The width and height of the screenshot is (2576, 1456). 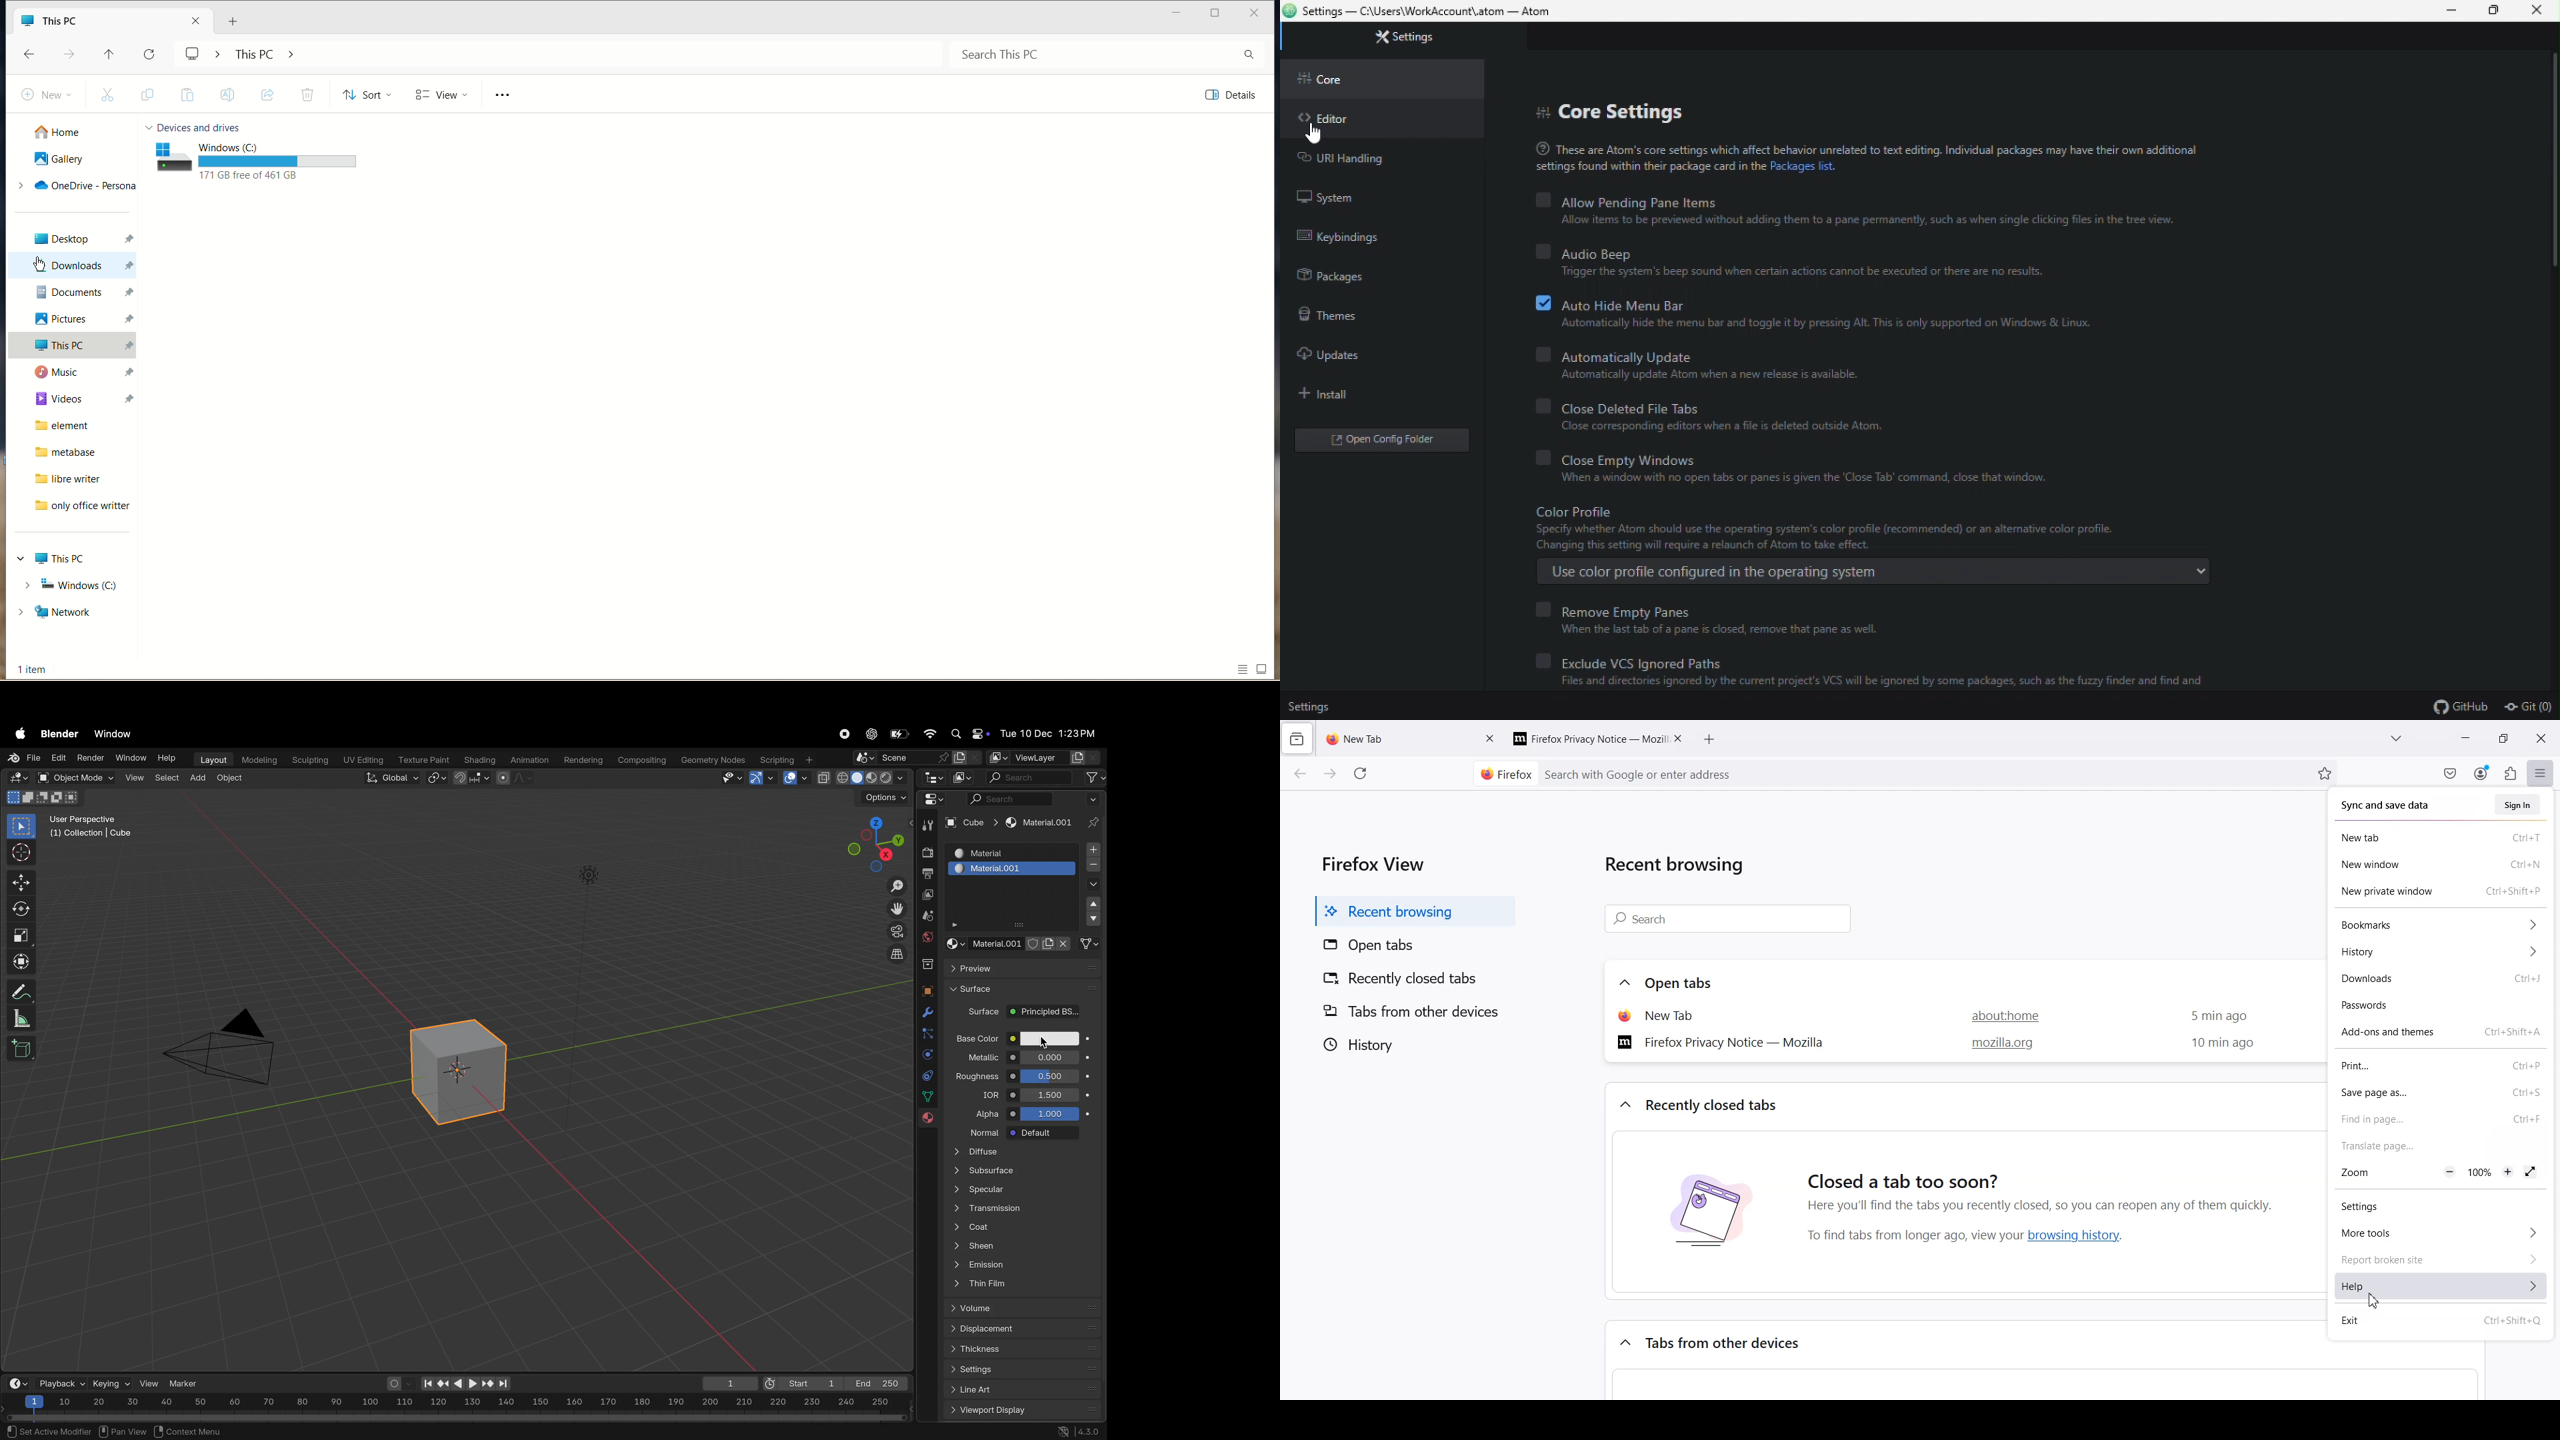 What do you see at coordinates (77, 293) in the screenshot?
I see `documents` at bounding box center [77, 293].